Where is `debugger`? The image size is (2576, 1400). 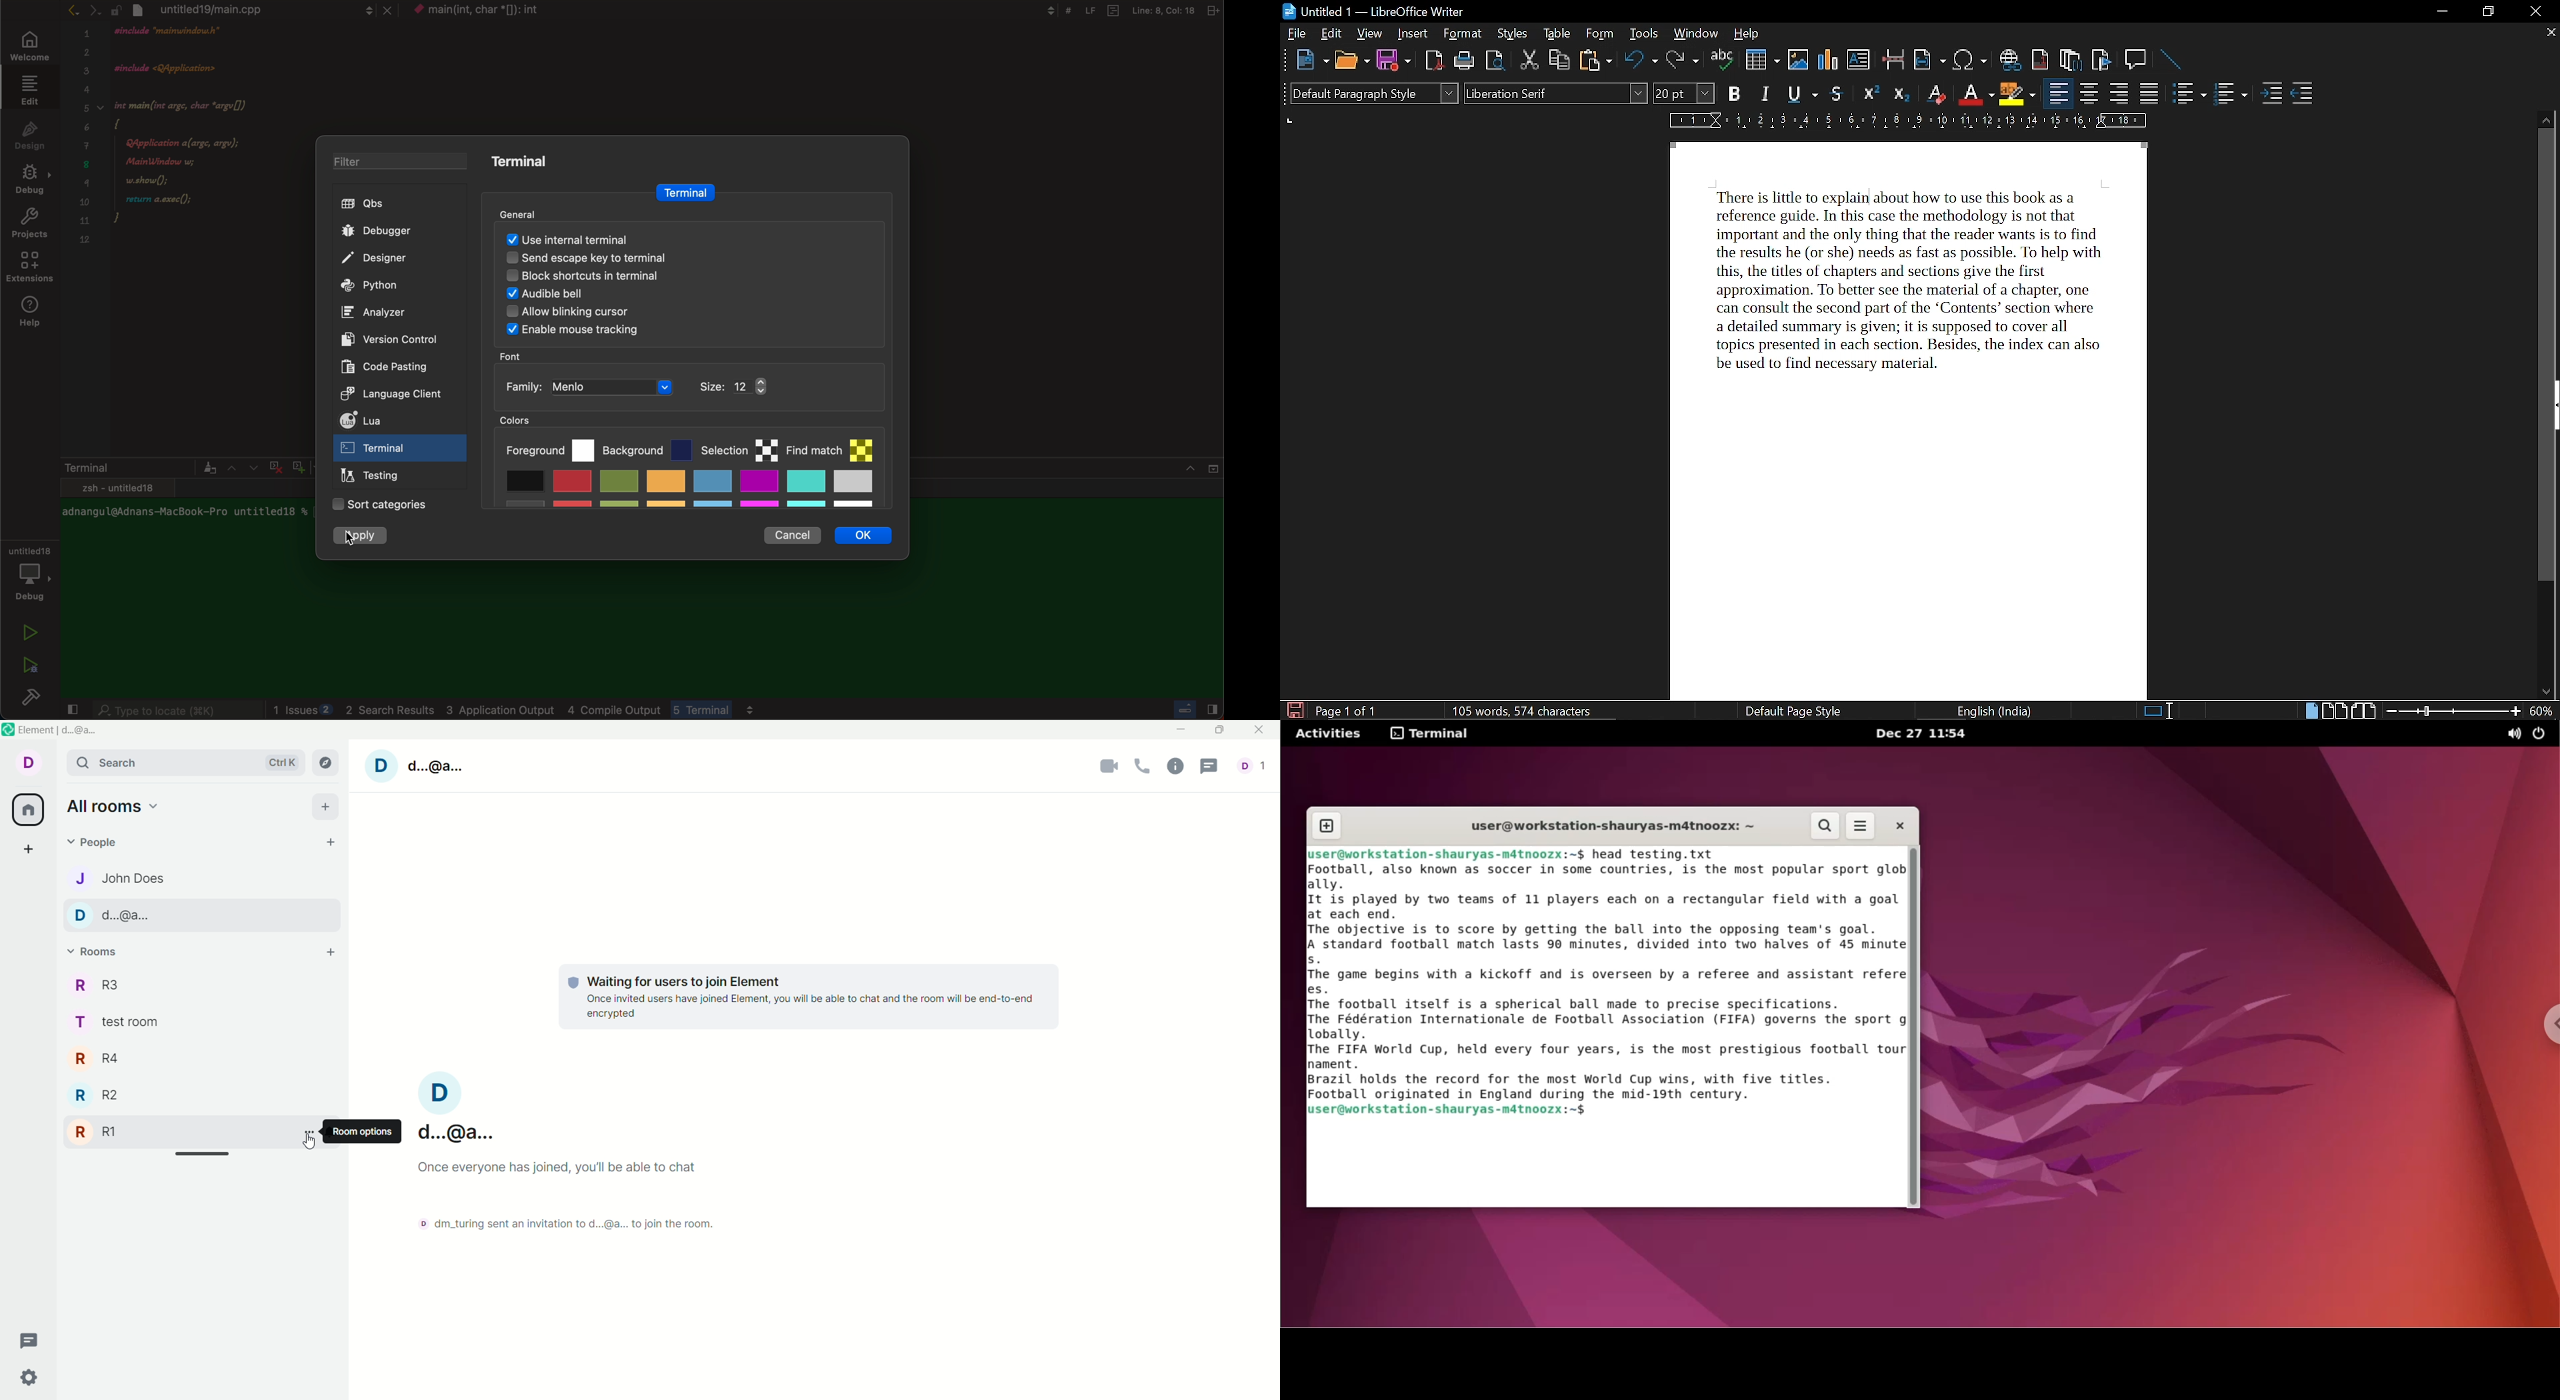
debugger is located at coordinates (393, 230).